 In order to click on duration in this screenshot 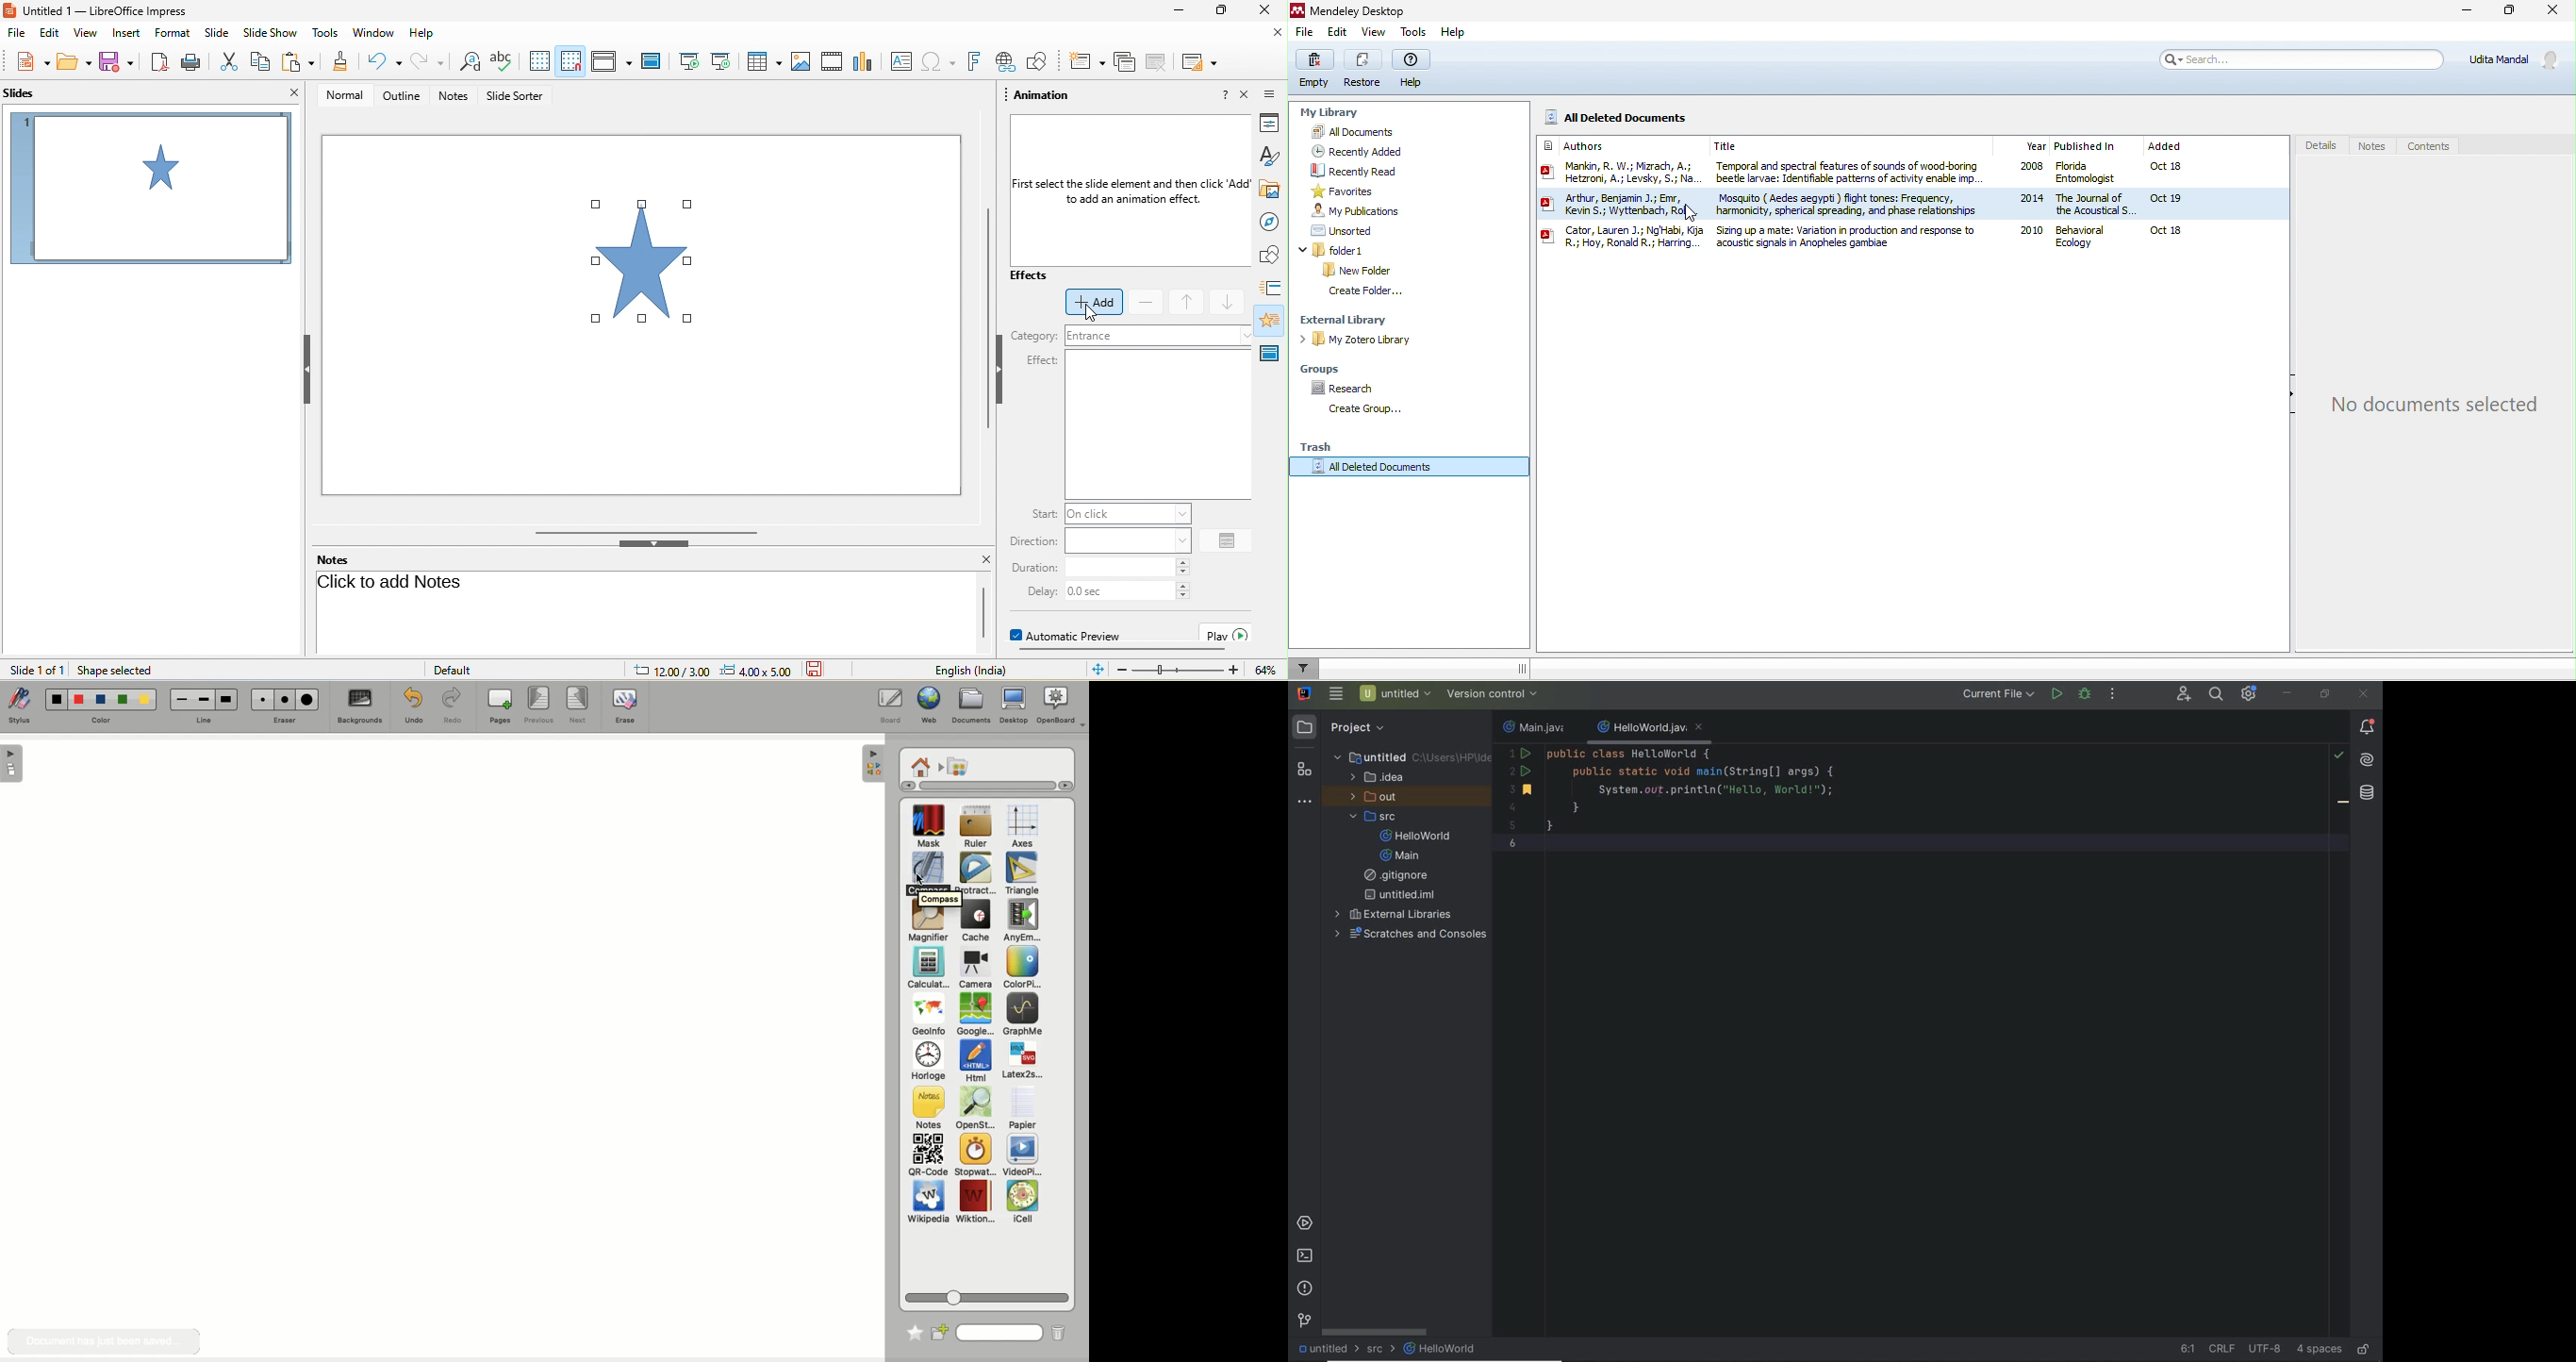, I will do `click(1033, 568)`.